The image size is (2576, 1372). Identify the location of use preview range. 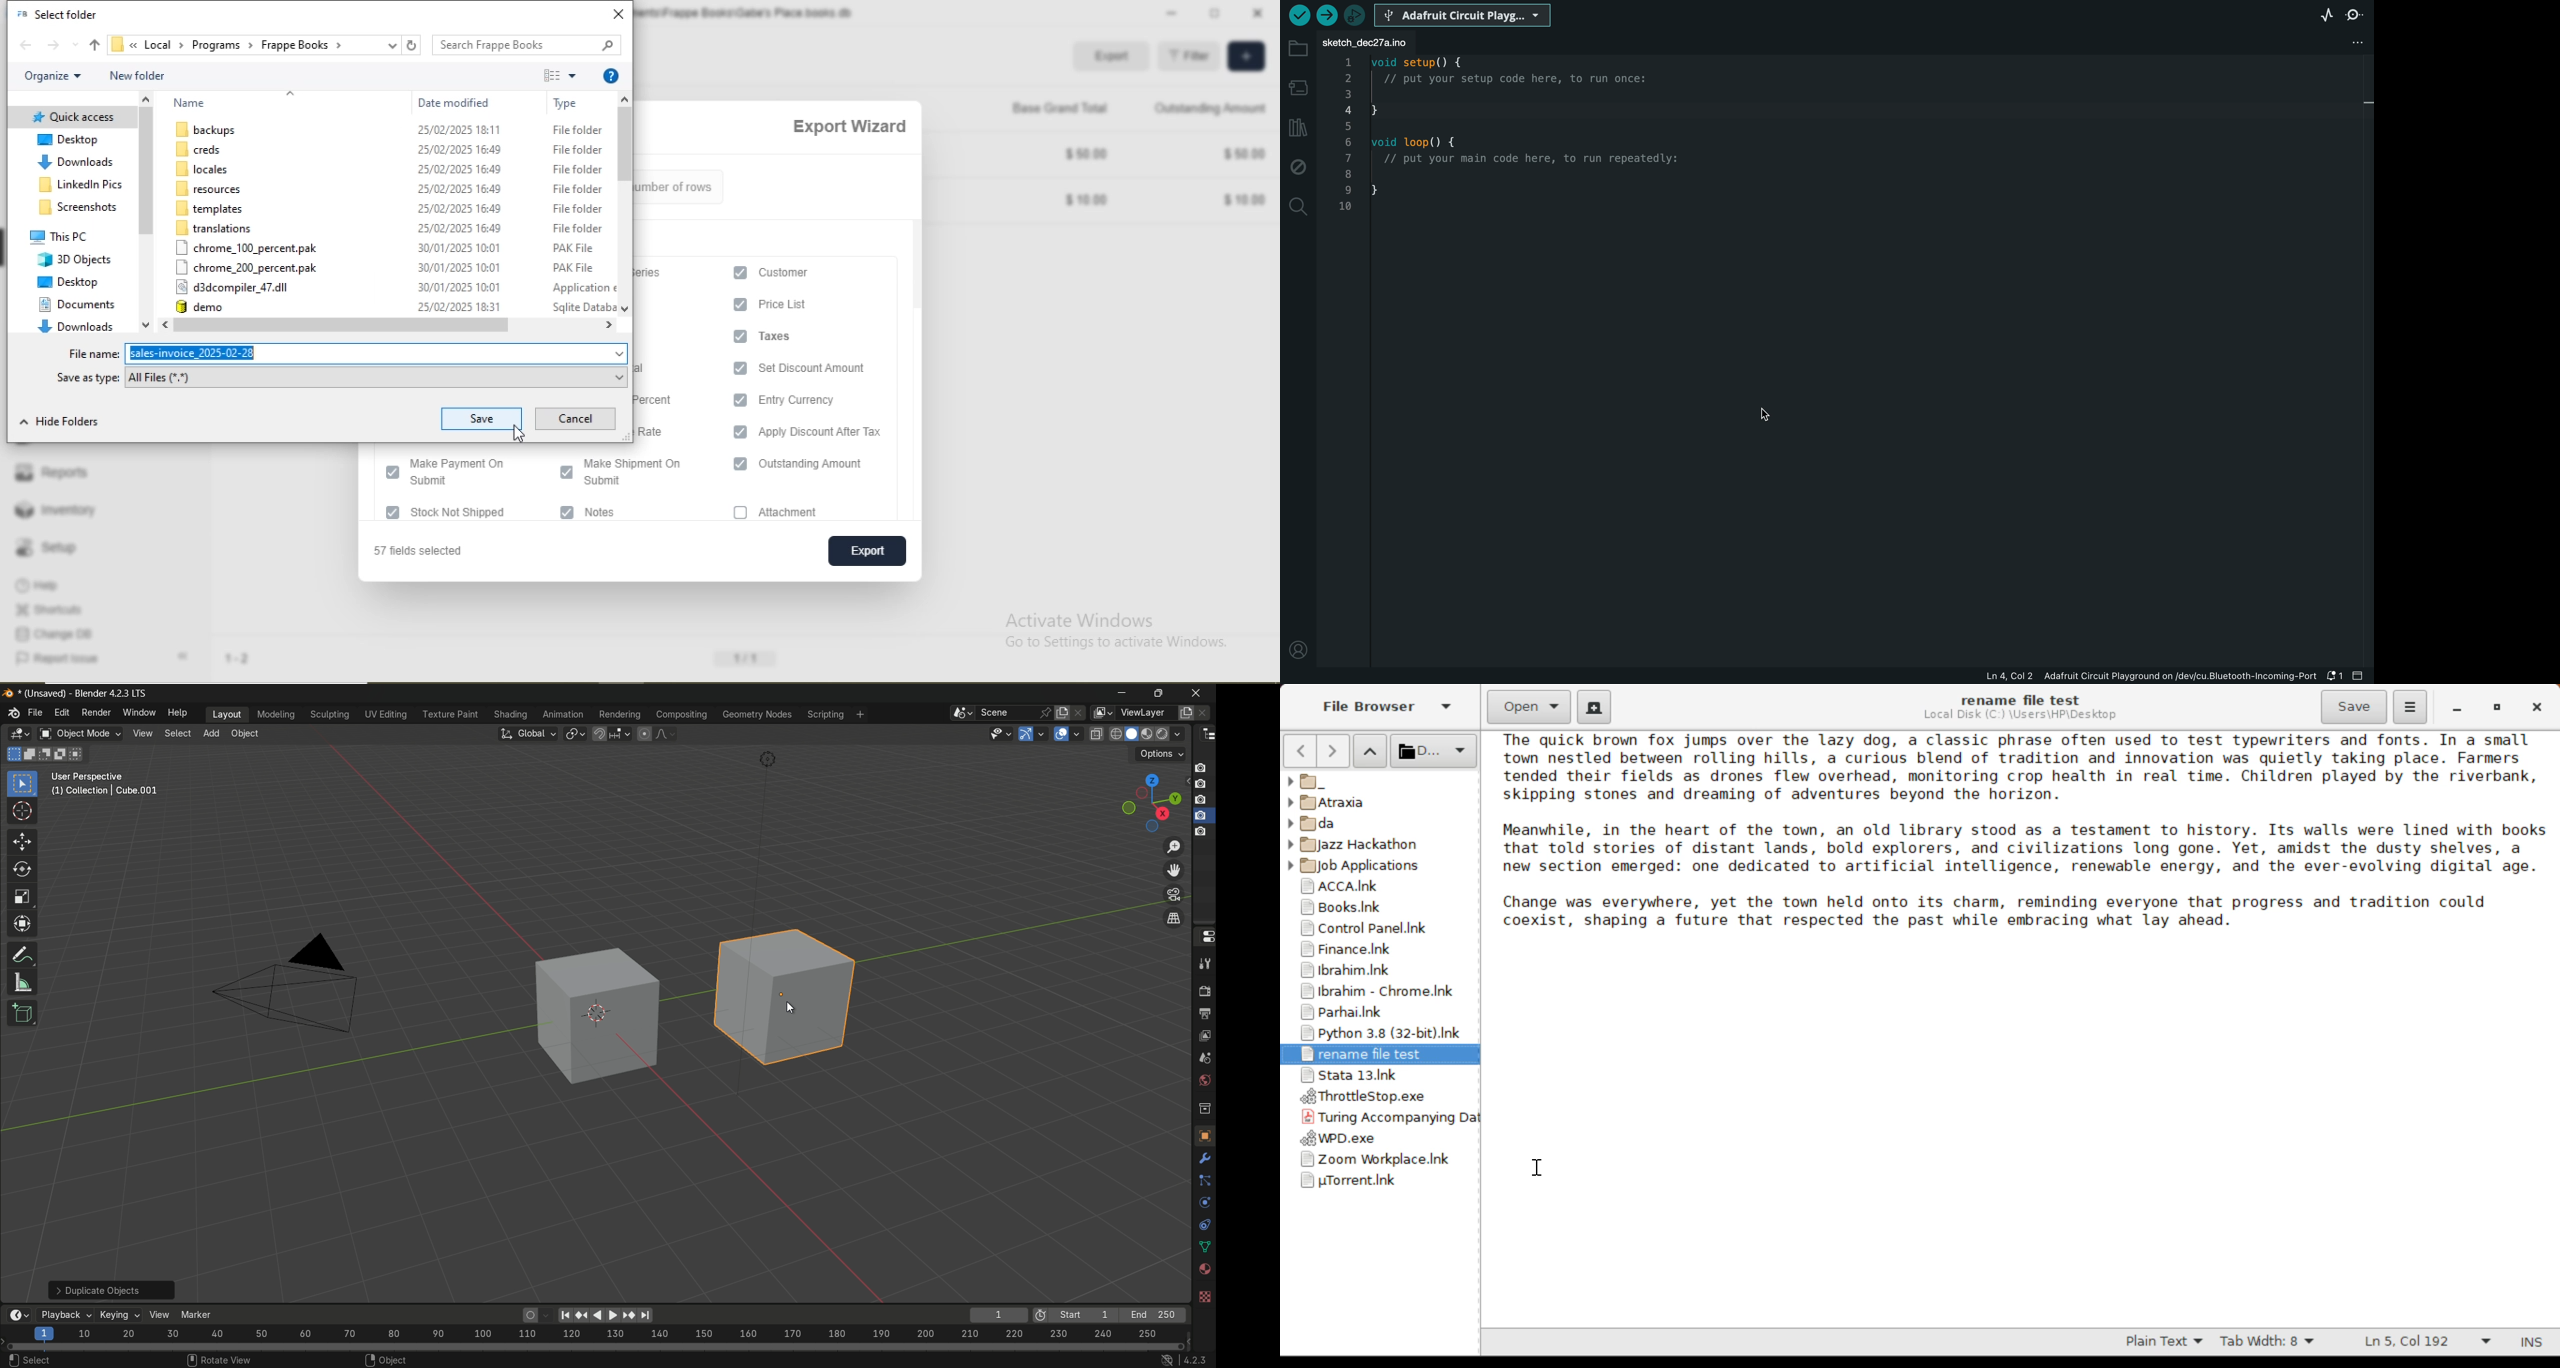
(1040, 1316).